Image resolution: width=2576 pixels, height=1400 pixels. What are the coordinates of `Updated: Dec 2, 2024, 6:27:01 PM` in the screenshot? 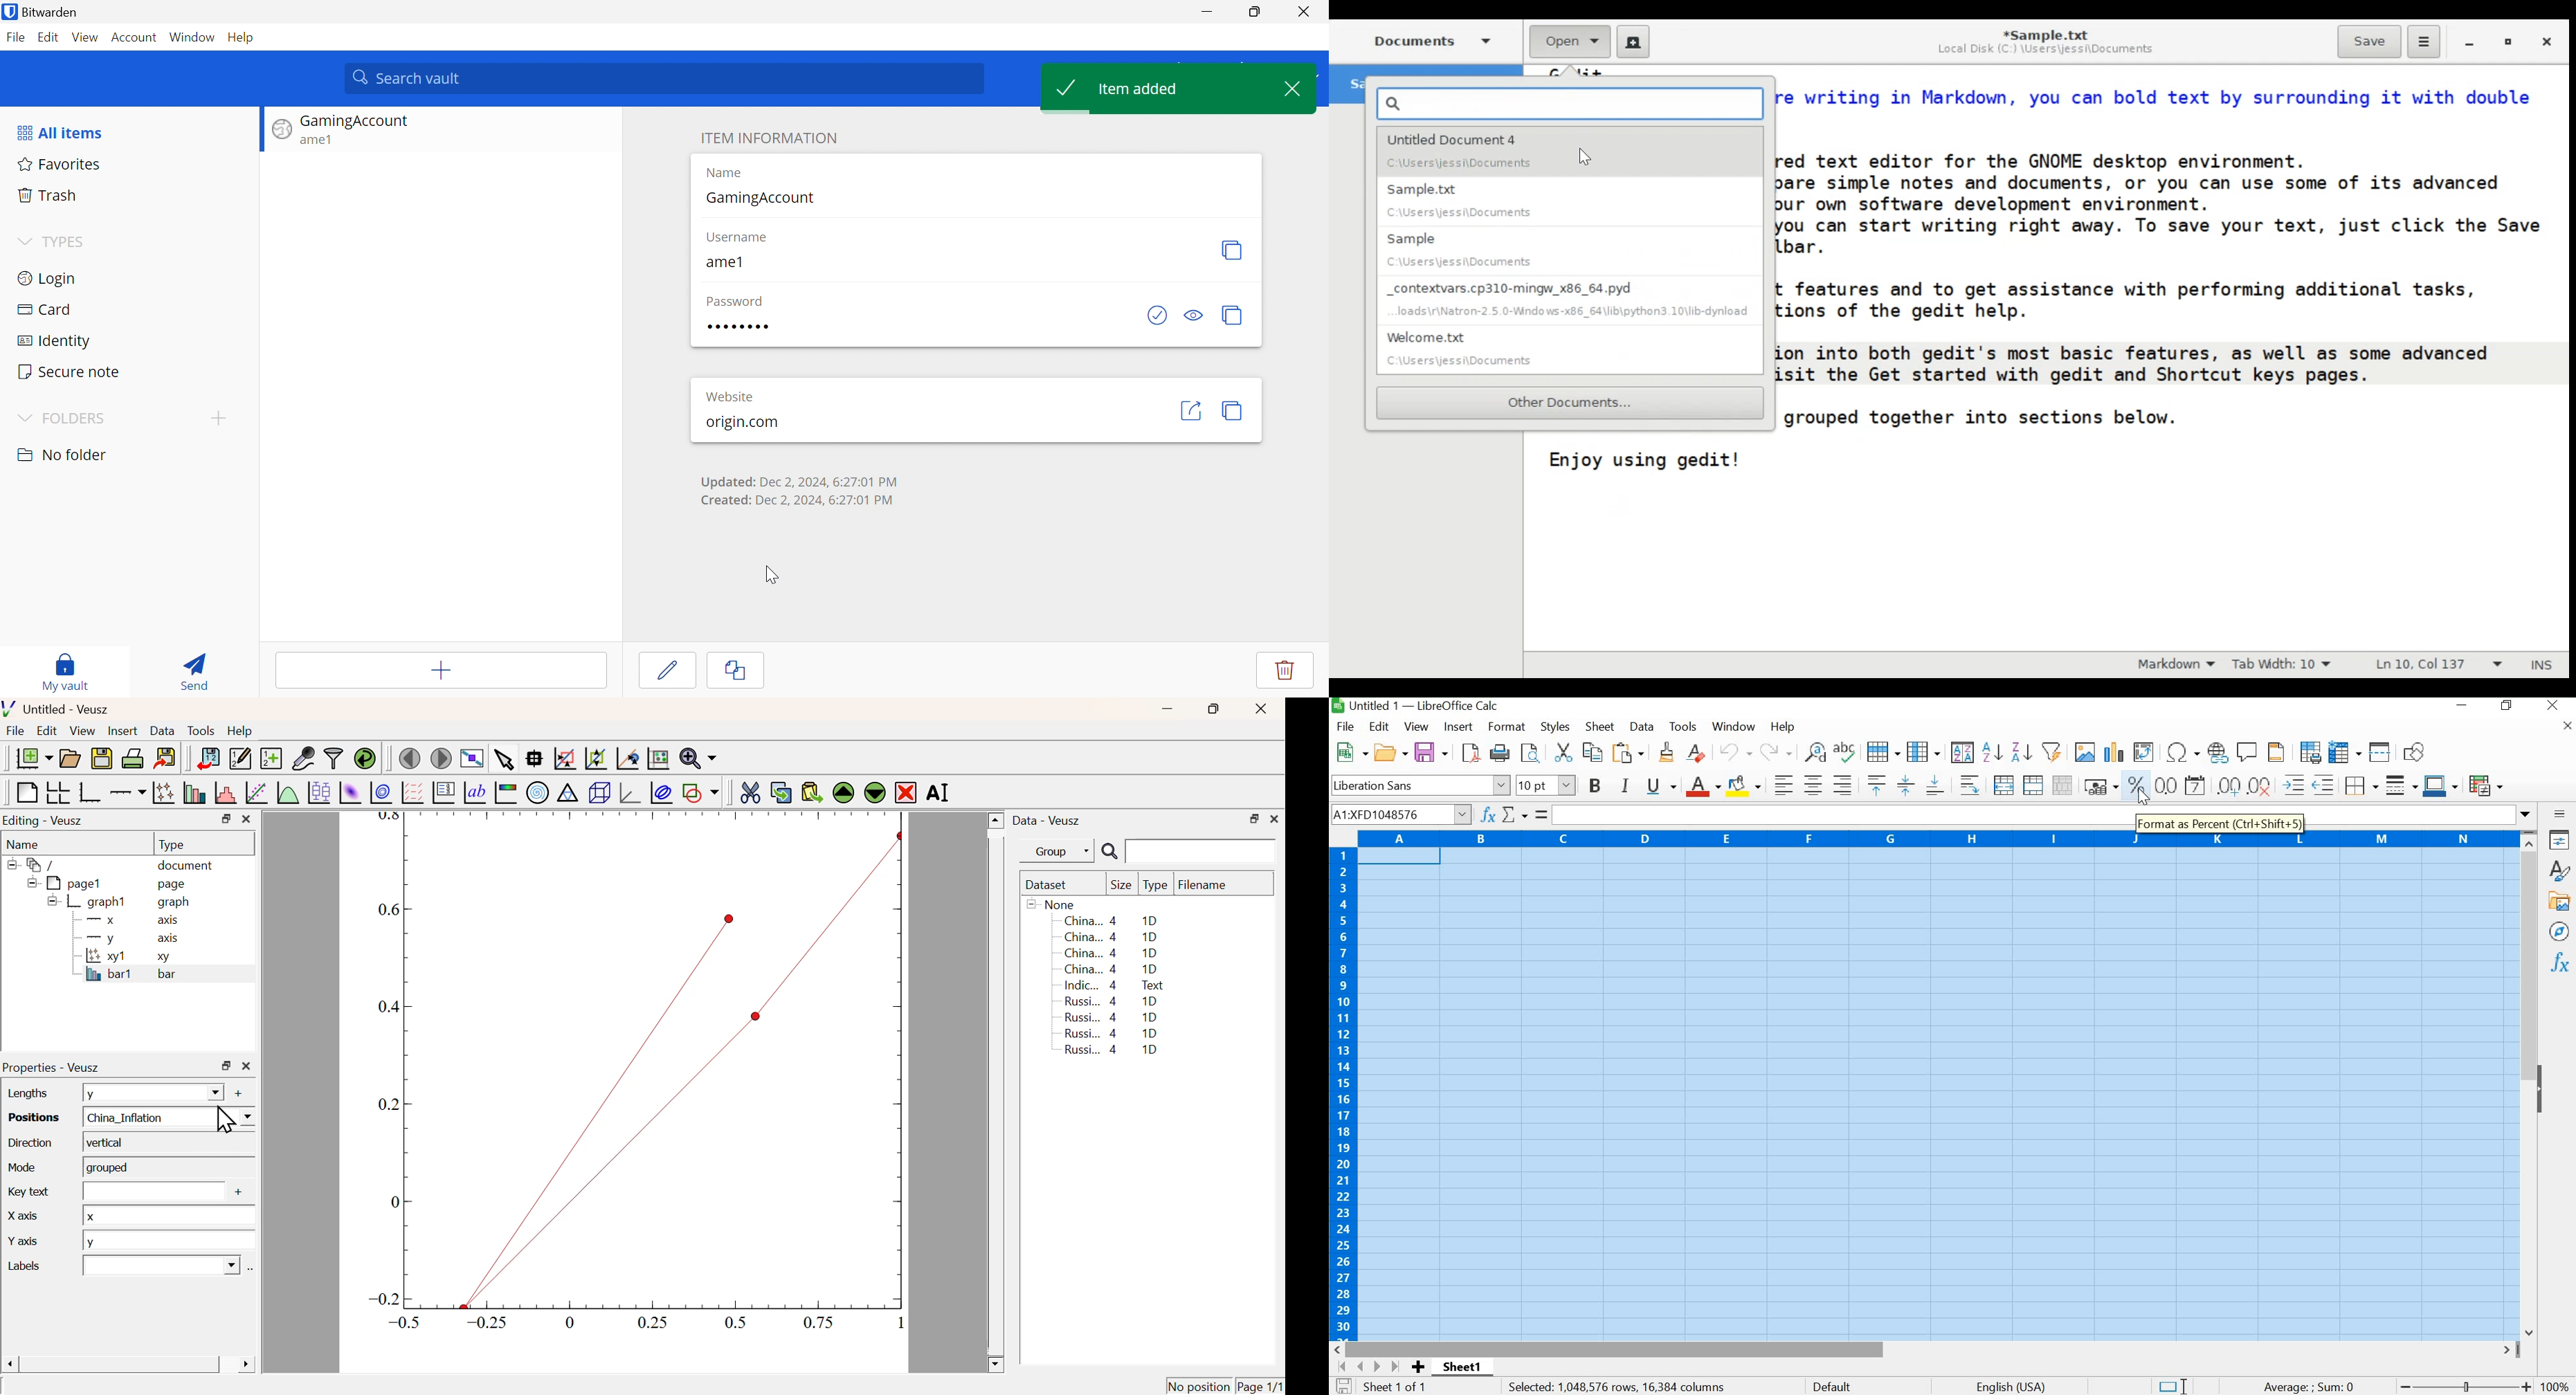 It's located at (802, 483).